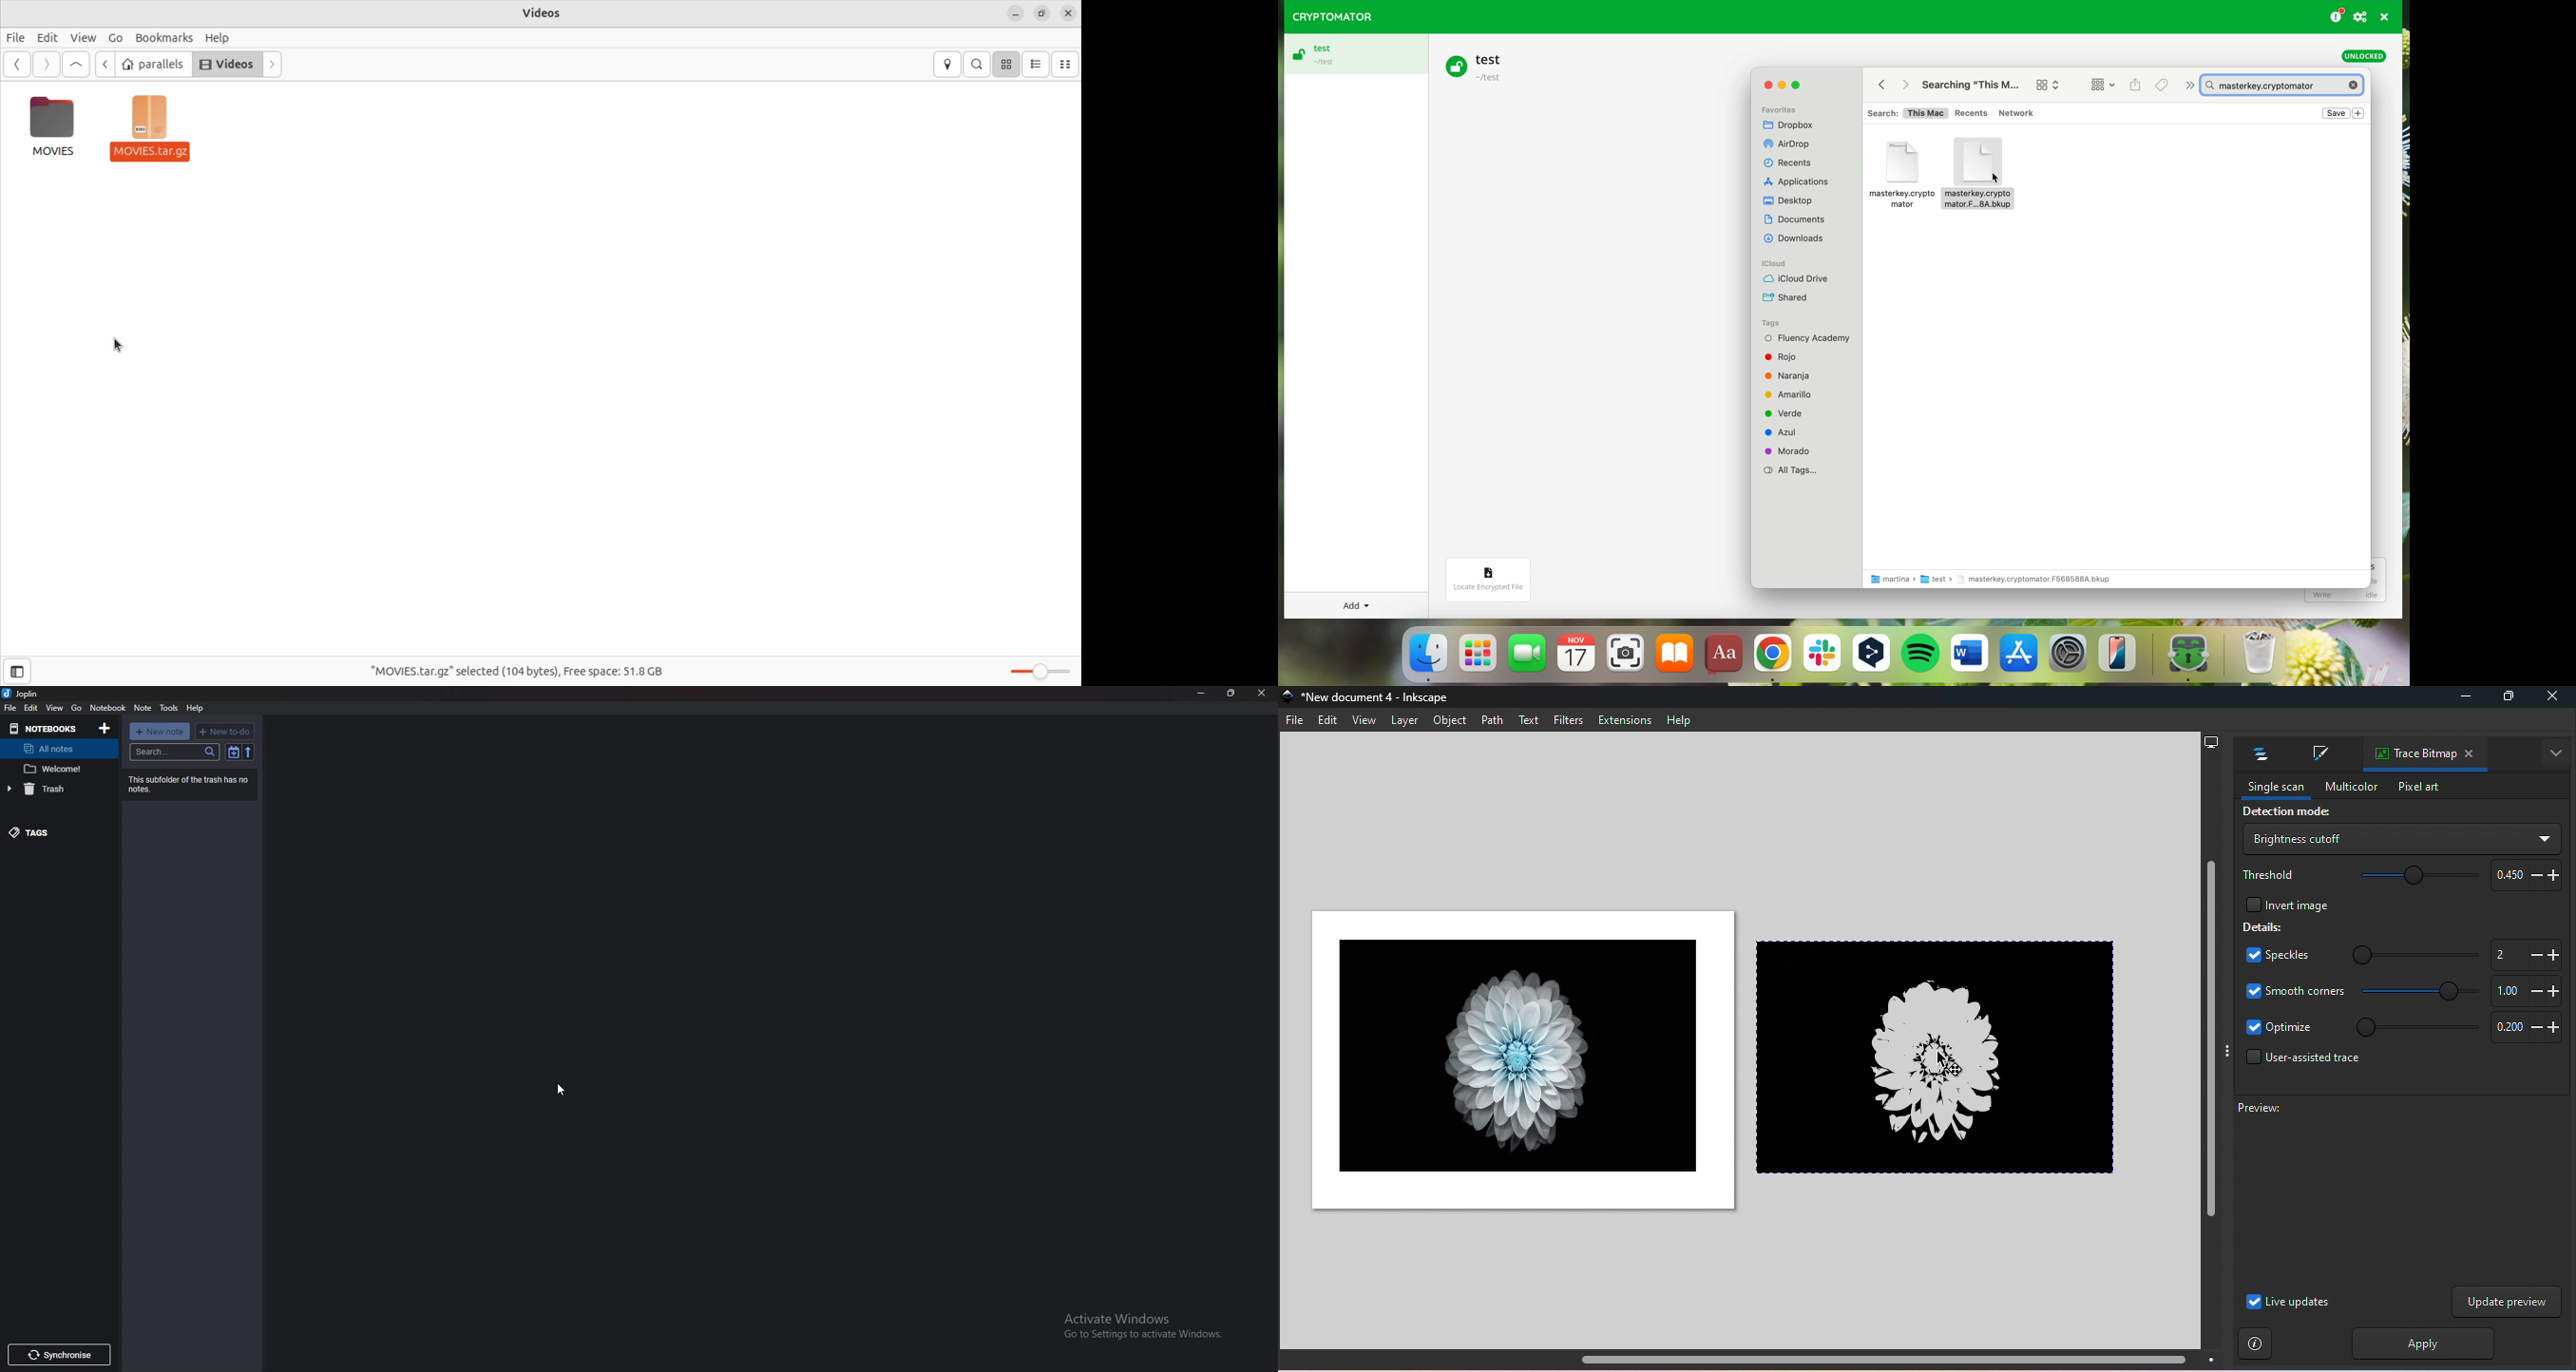 This screenshot has height=1372, width=2576. Describe the element at coordinates (1625, 657) in the screenshot. I see `screenshot` at that location.